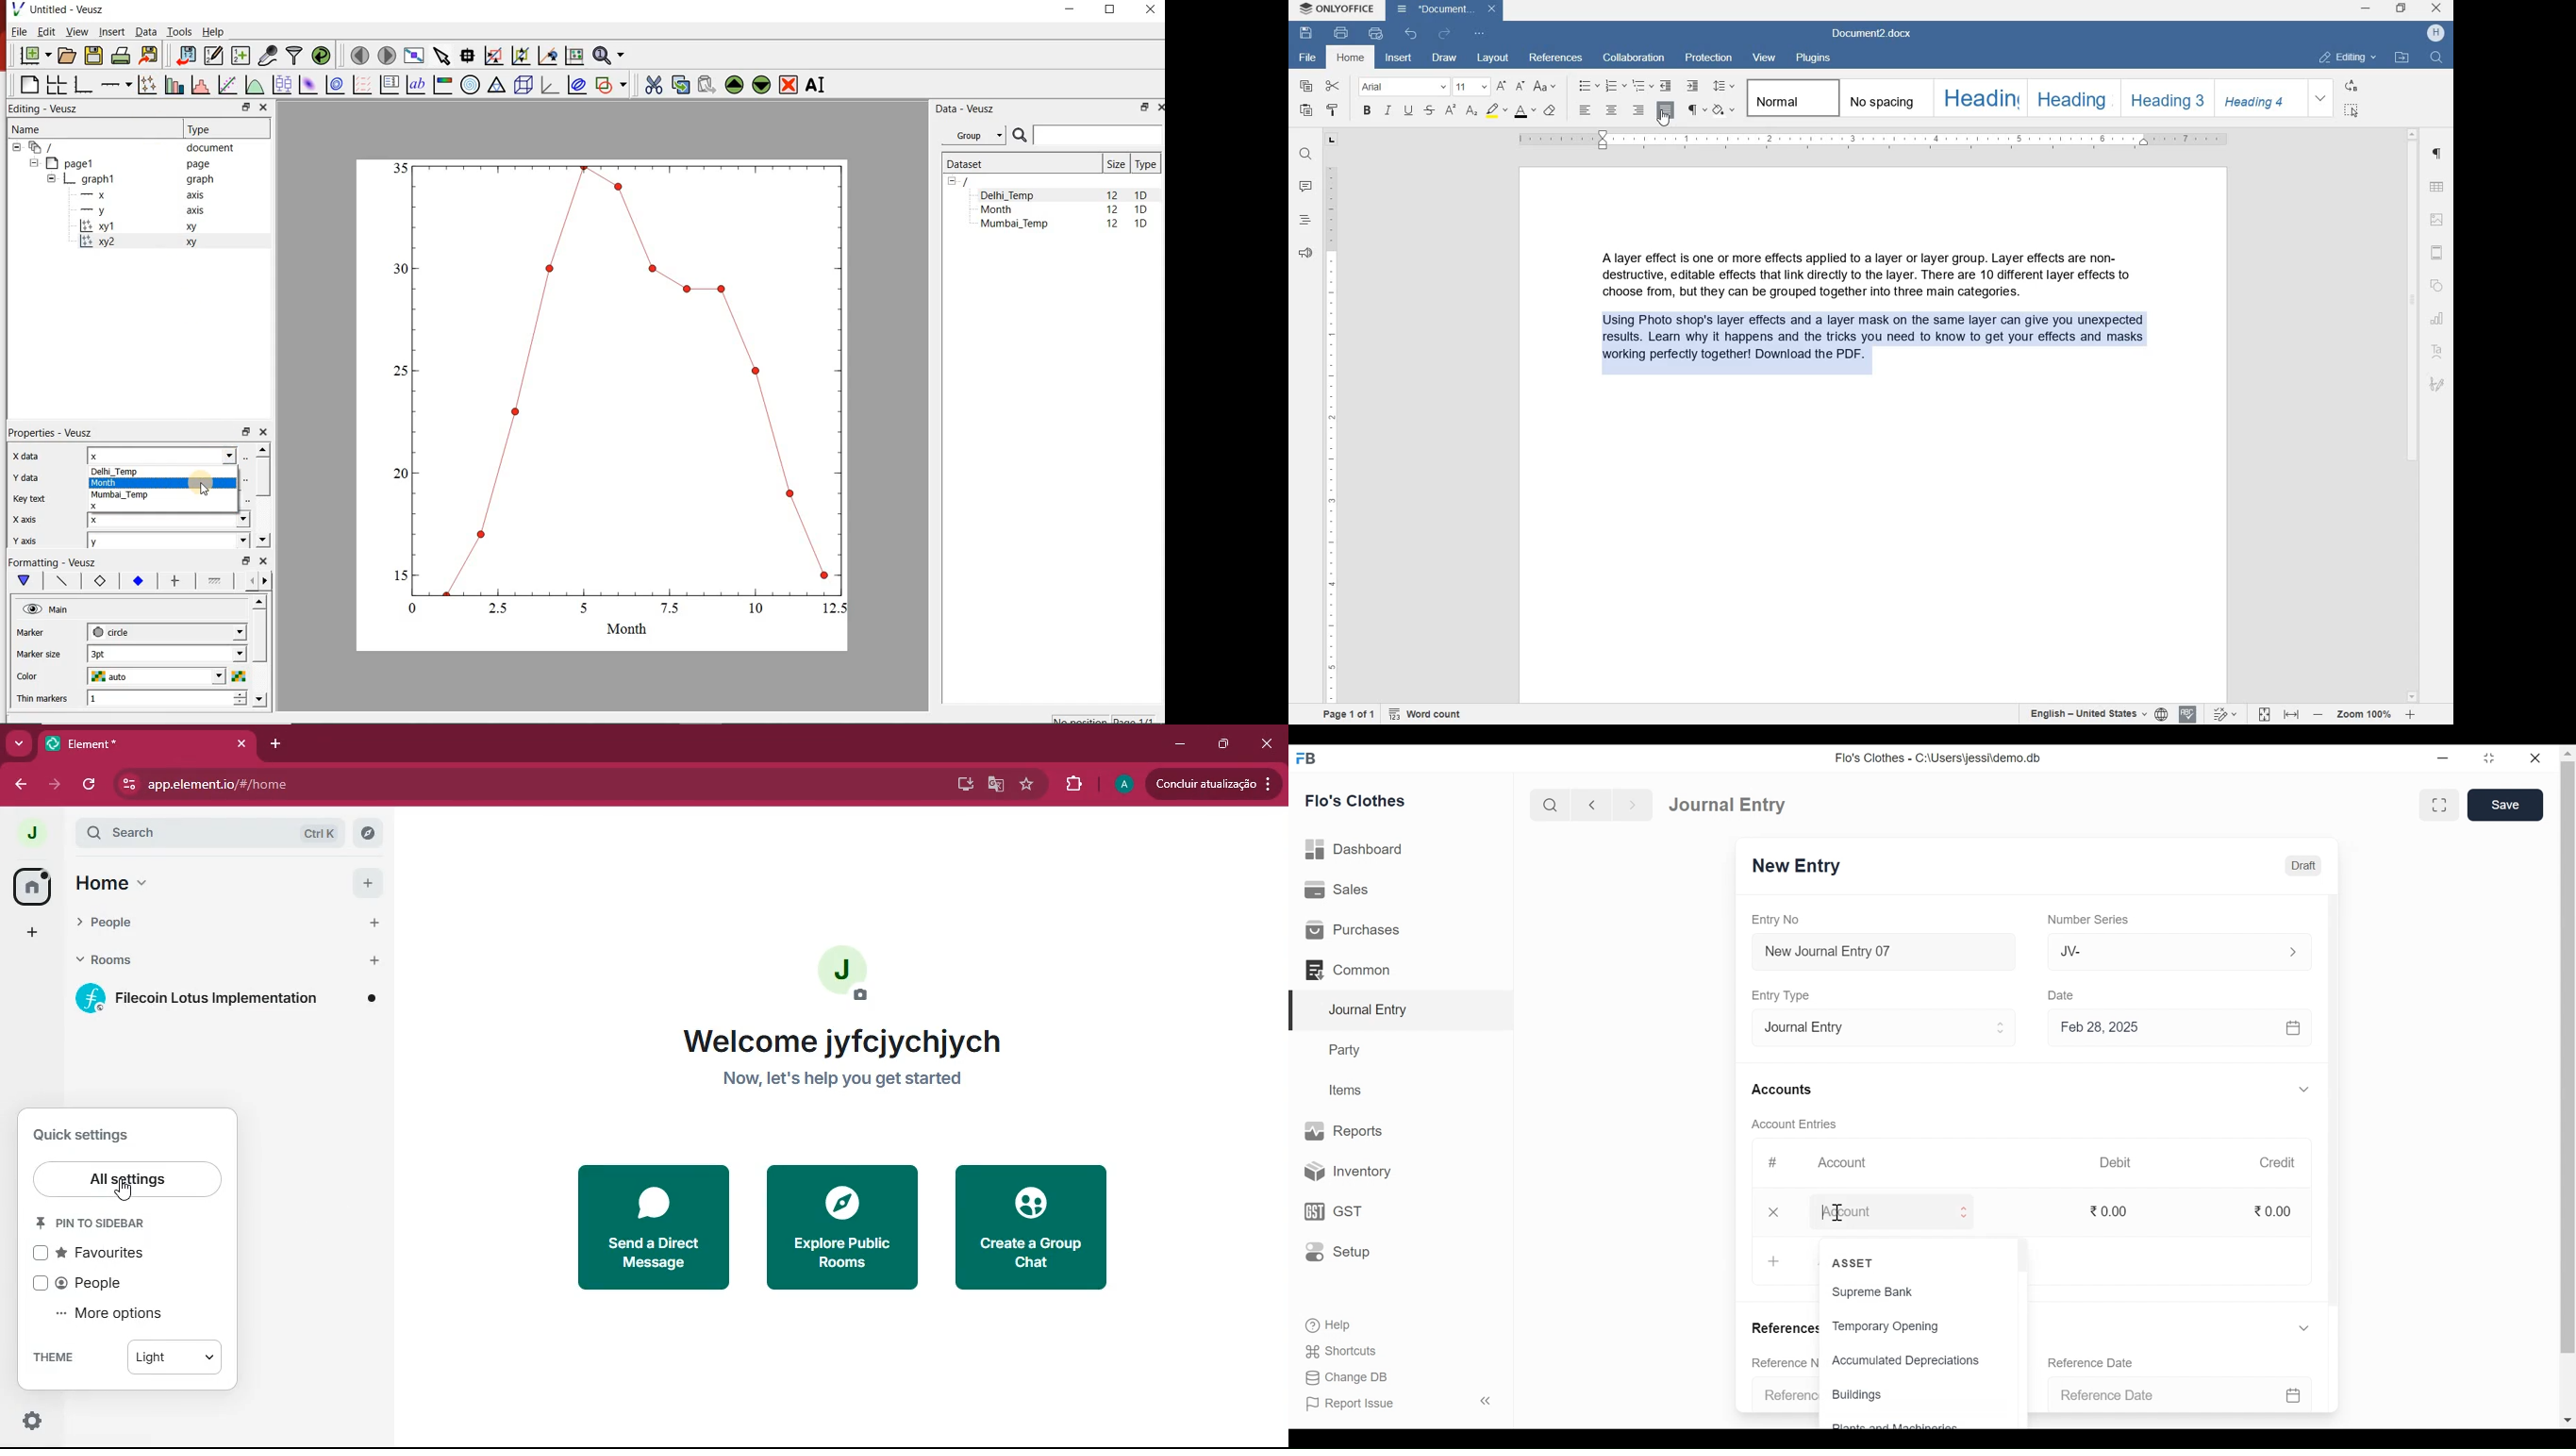 Image resolution: width=2576 pixels, height=1456 pixels. I want to click on Expand, so click(2297, 952).